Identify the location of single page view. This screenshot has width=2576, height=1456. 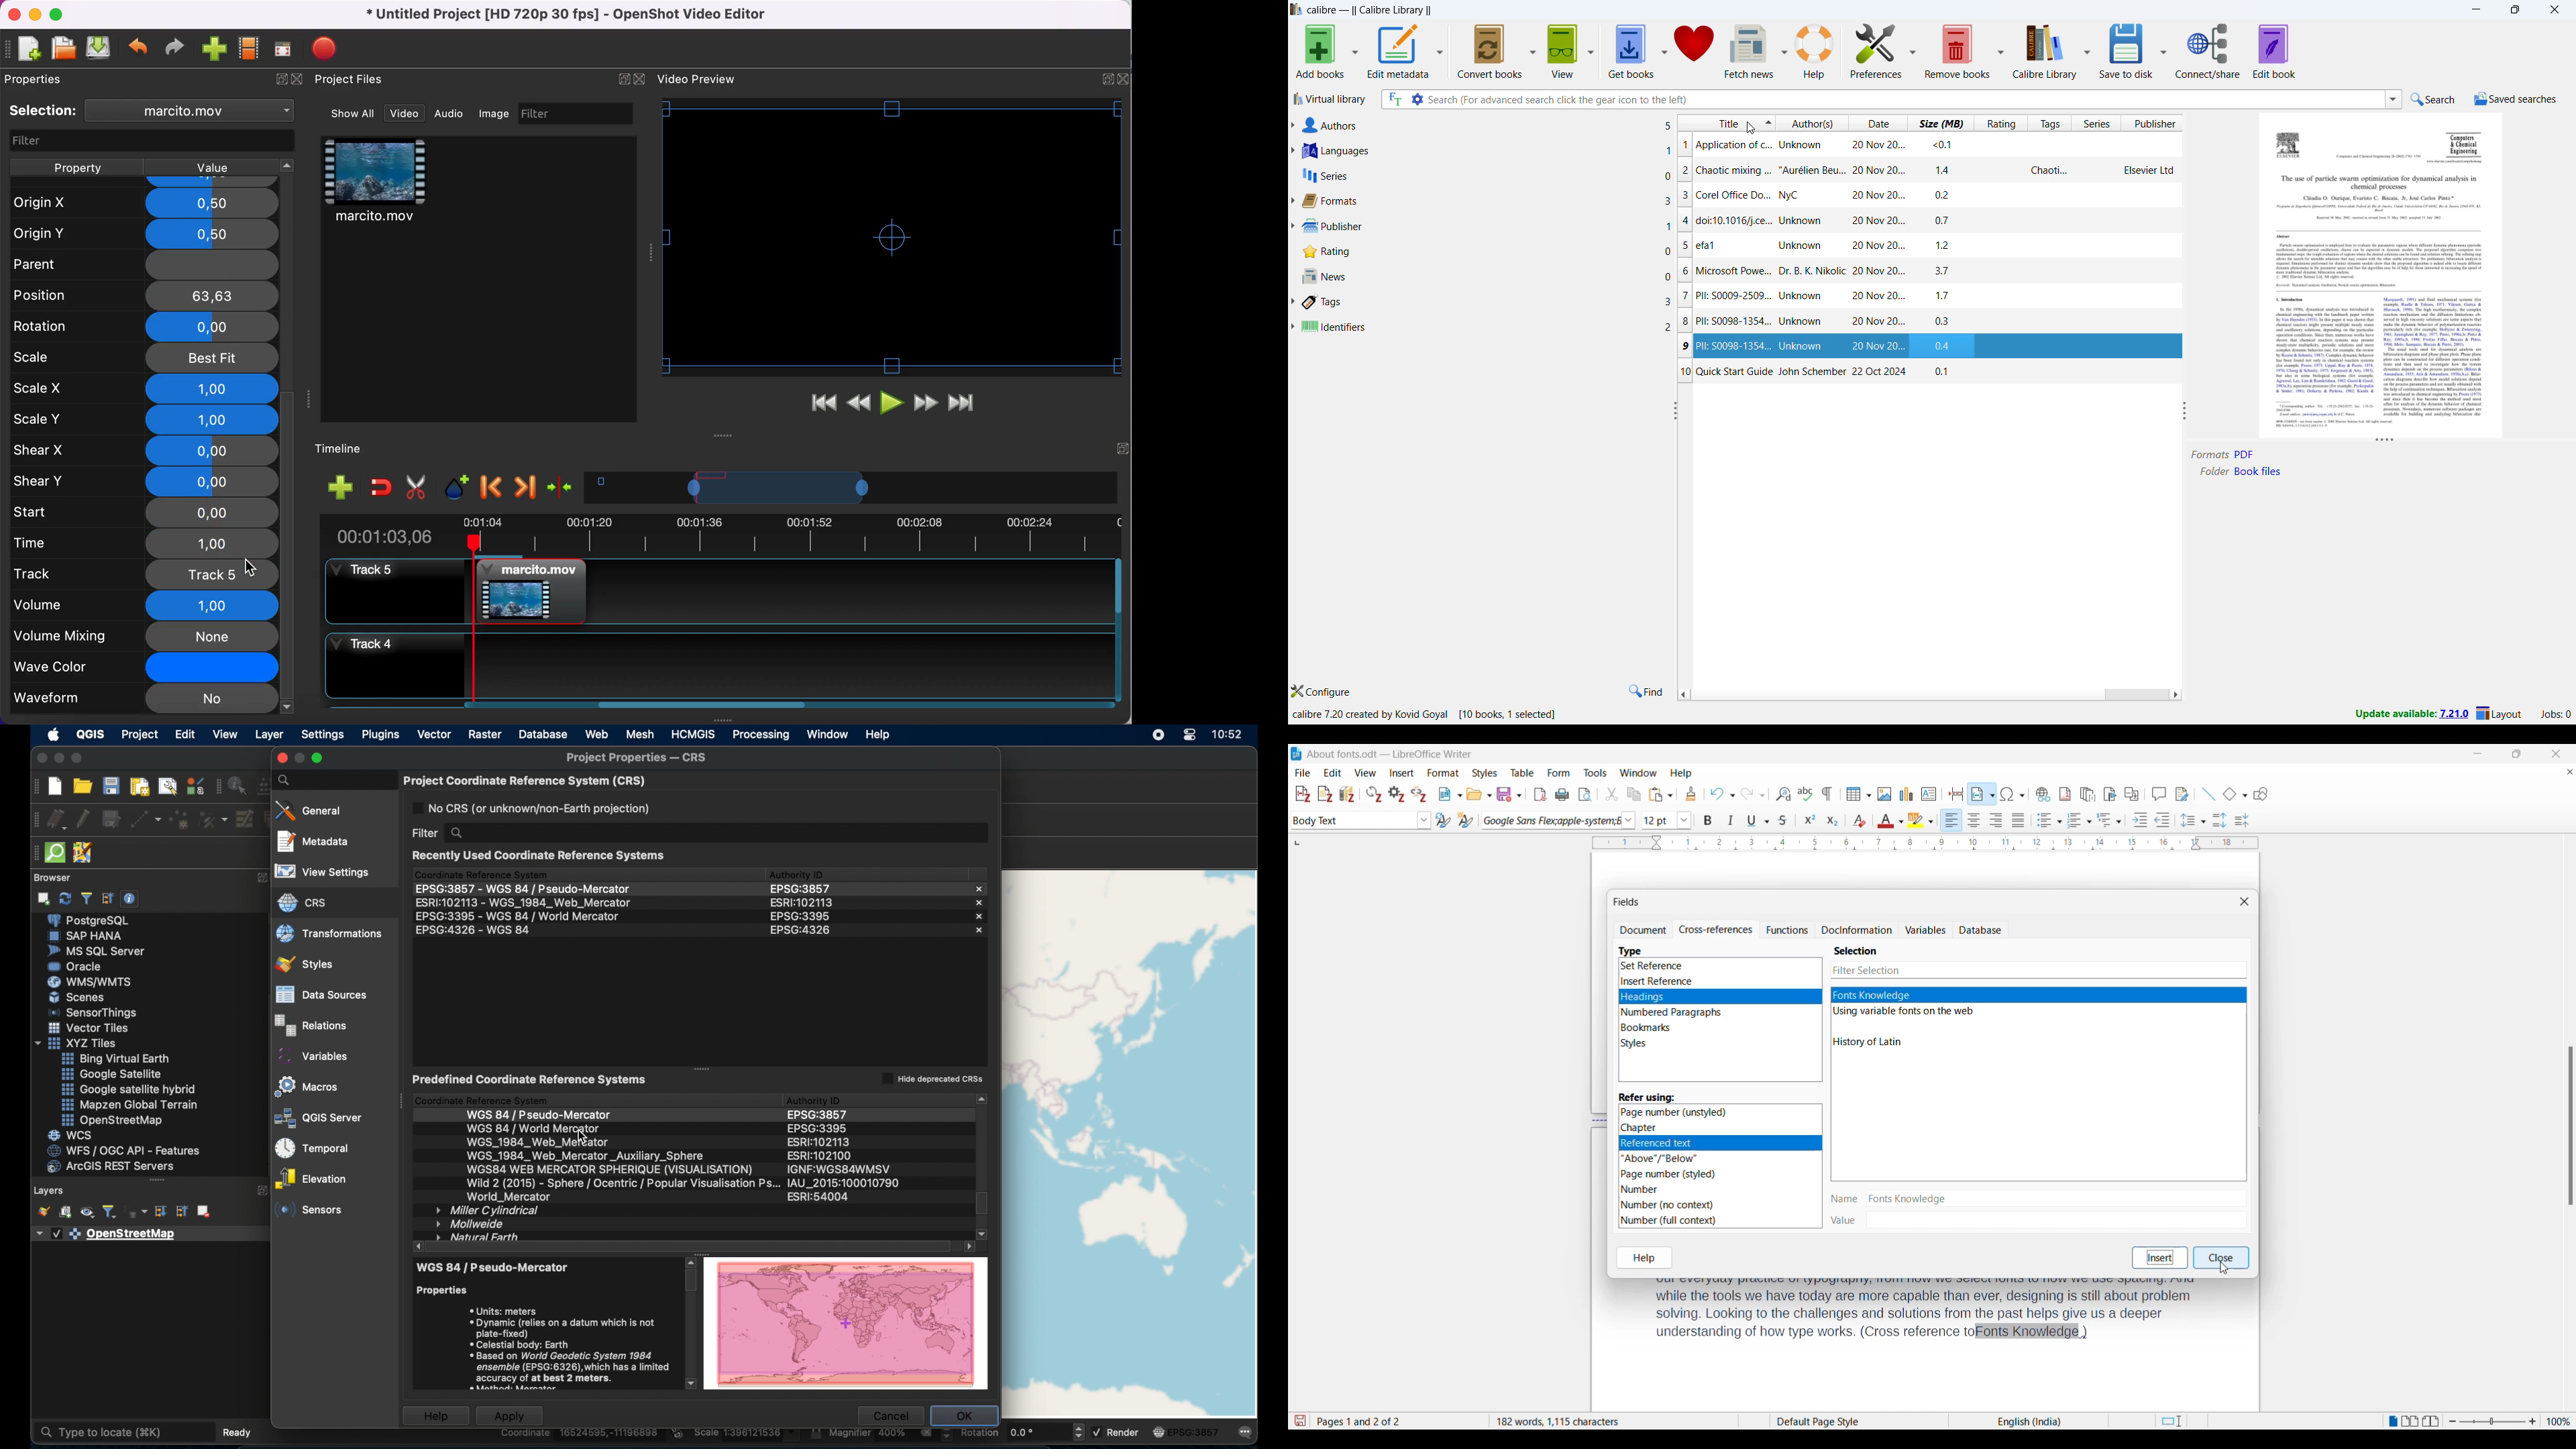
(2391, 1424).